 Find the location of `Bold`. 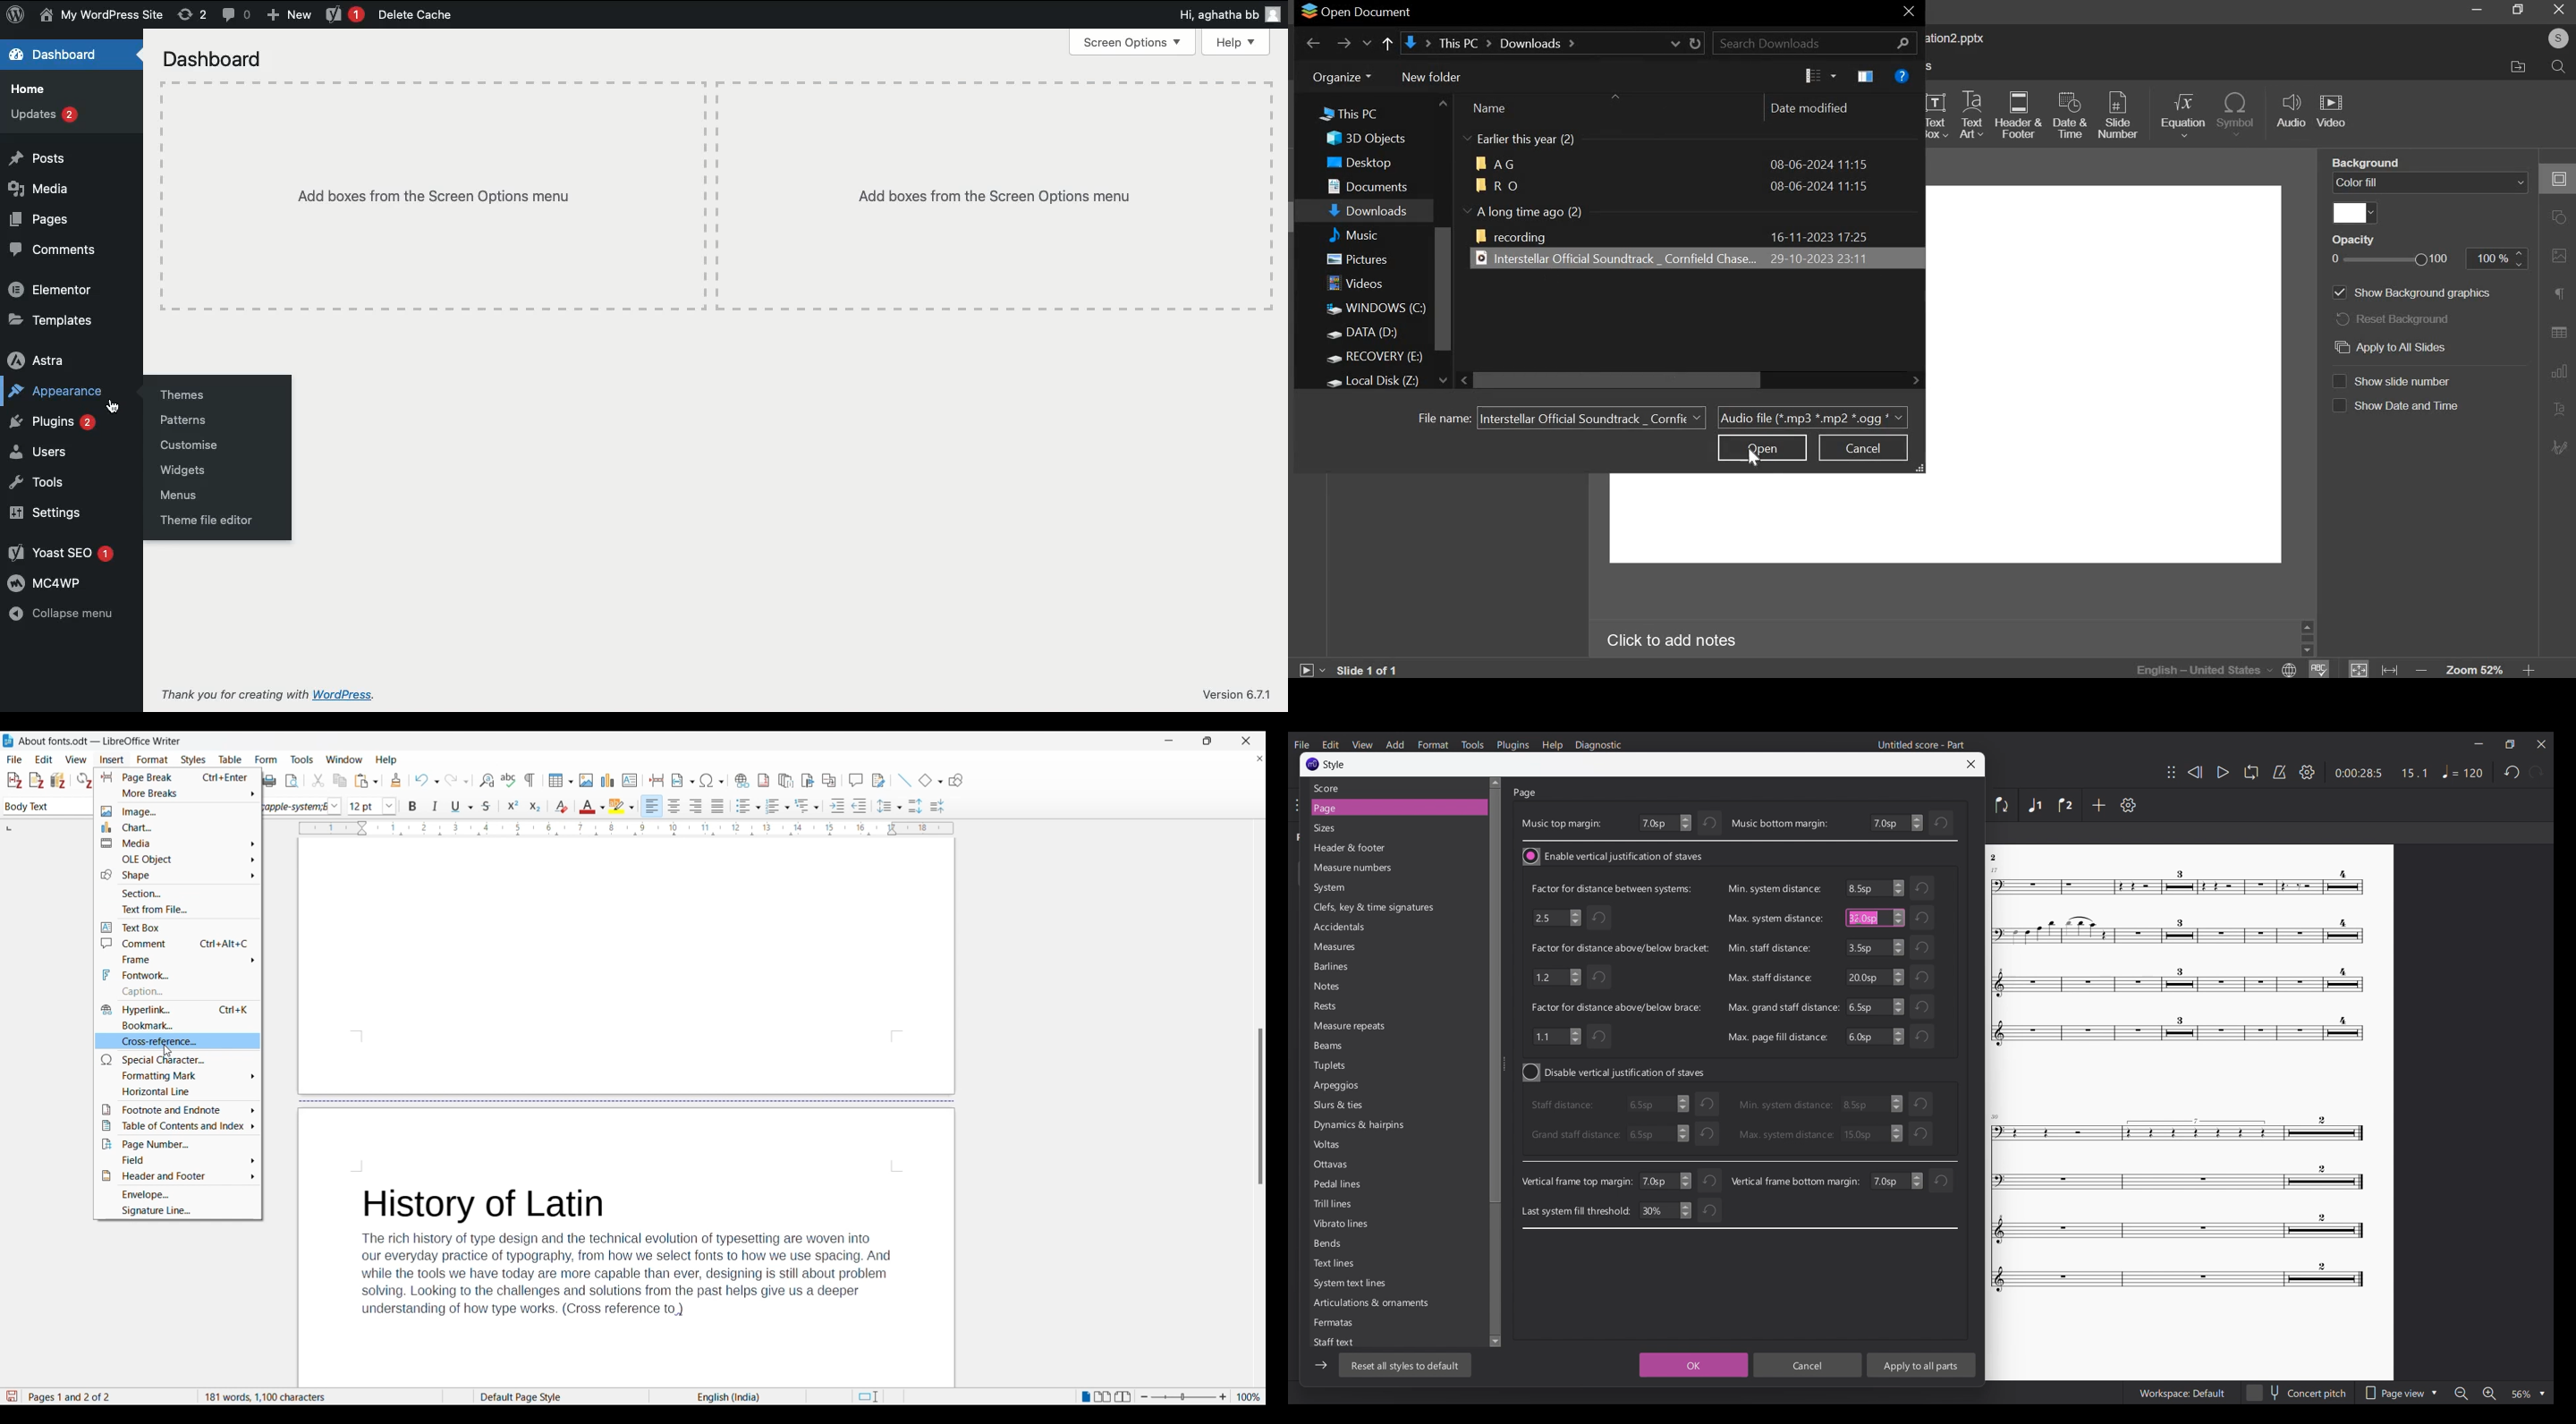

Bold is located at coordinates (413, 807).